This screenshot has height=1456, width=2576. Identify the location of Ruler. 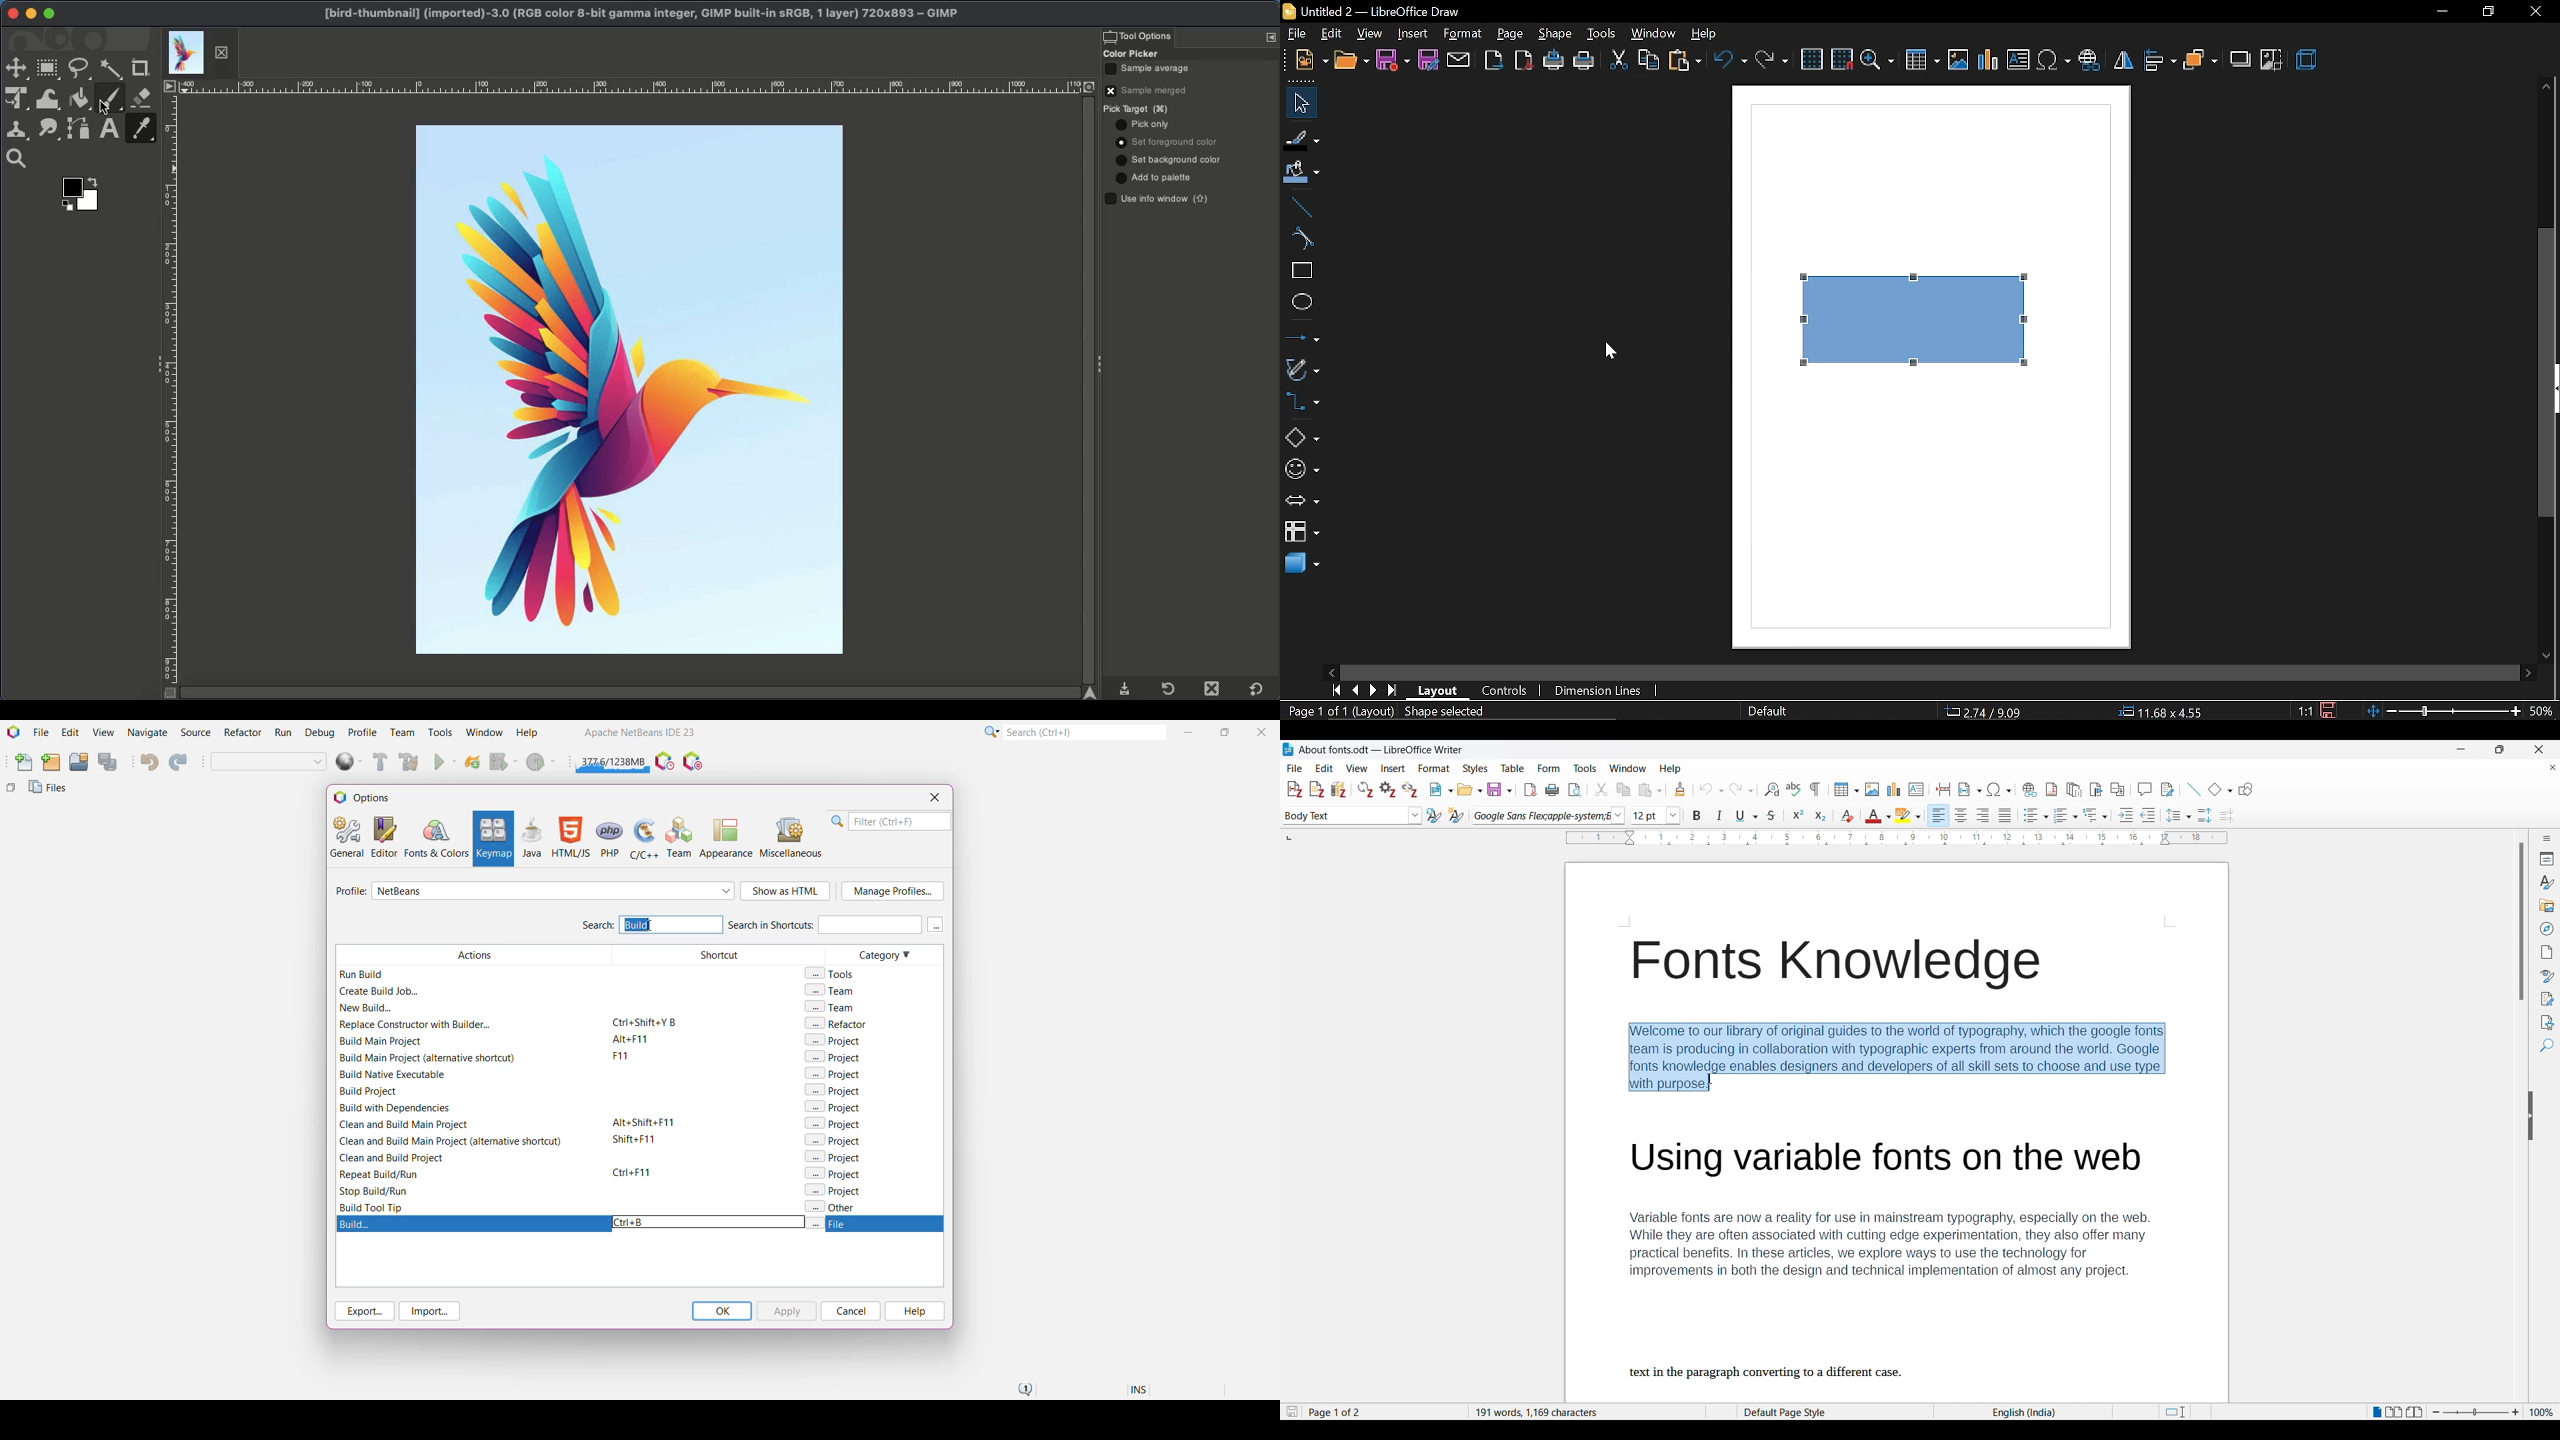
(631, 86).